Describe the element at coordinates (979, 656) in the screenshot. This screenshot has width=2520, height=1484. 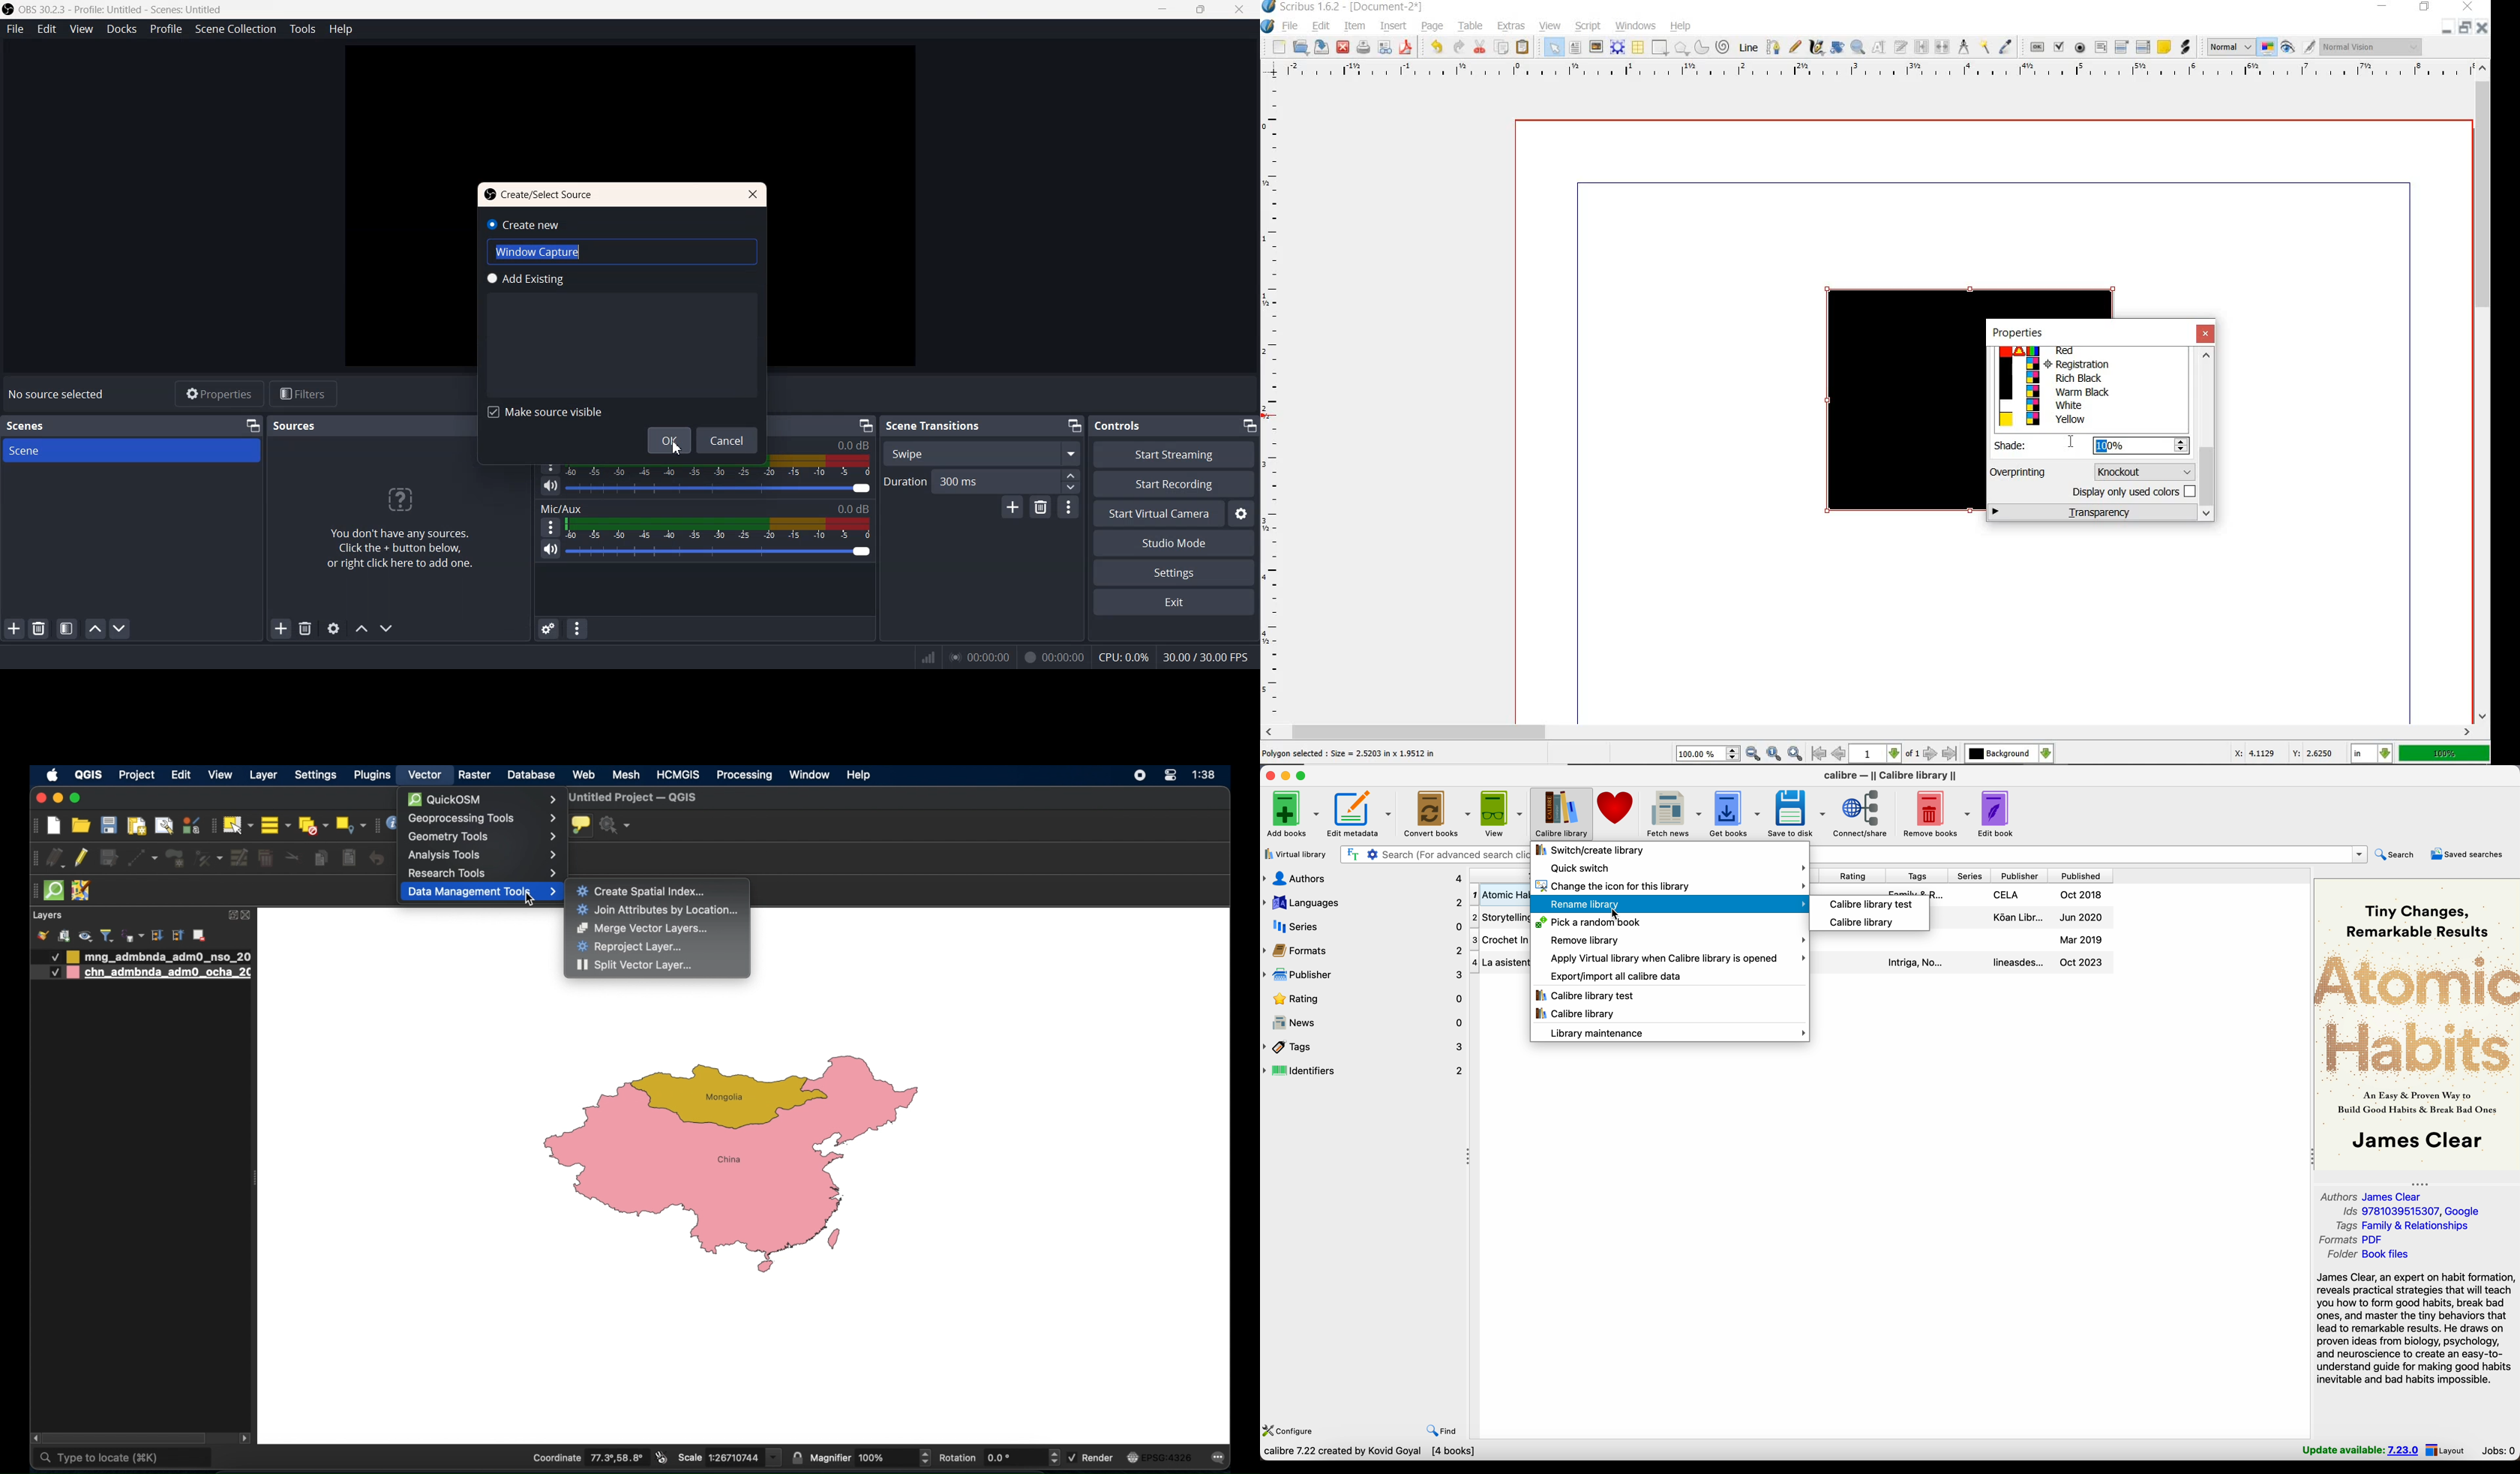
I see `00:00:00` at that location.